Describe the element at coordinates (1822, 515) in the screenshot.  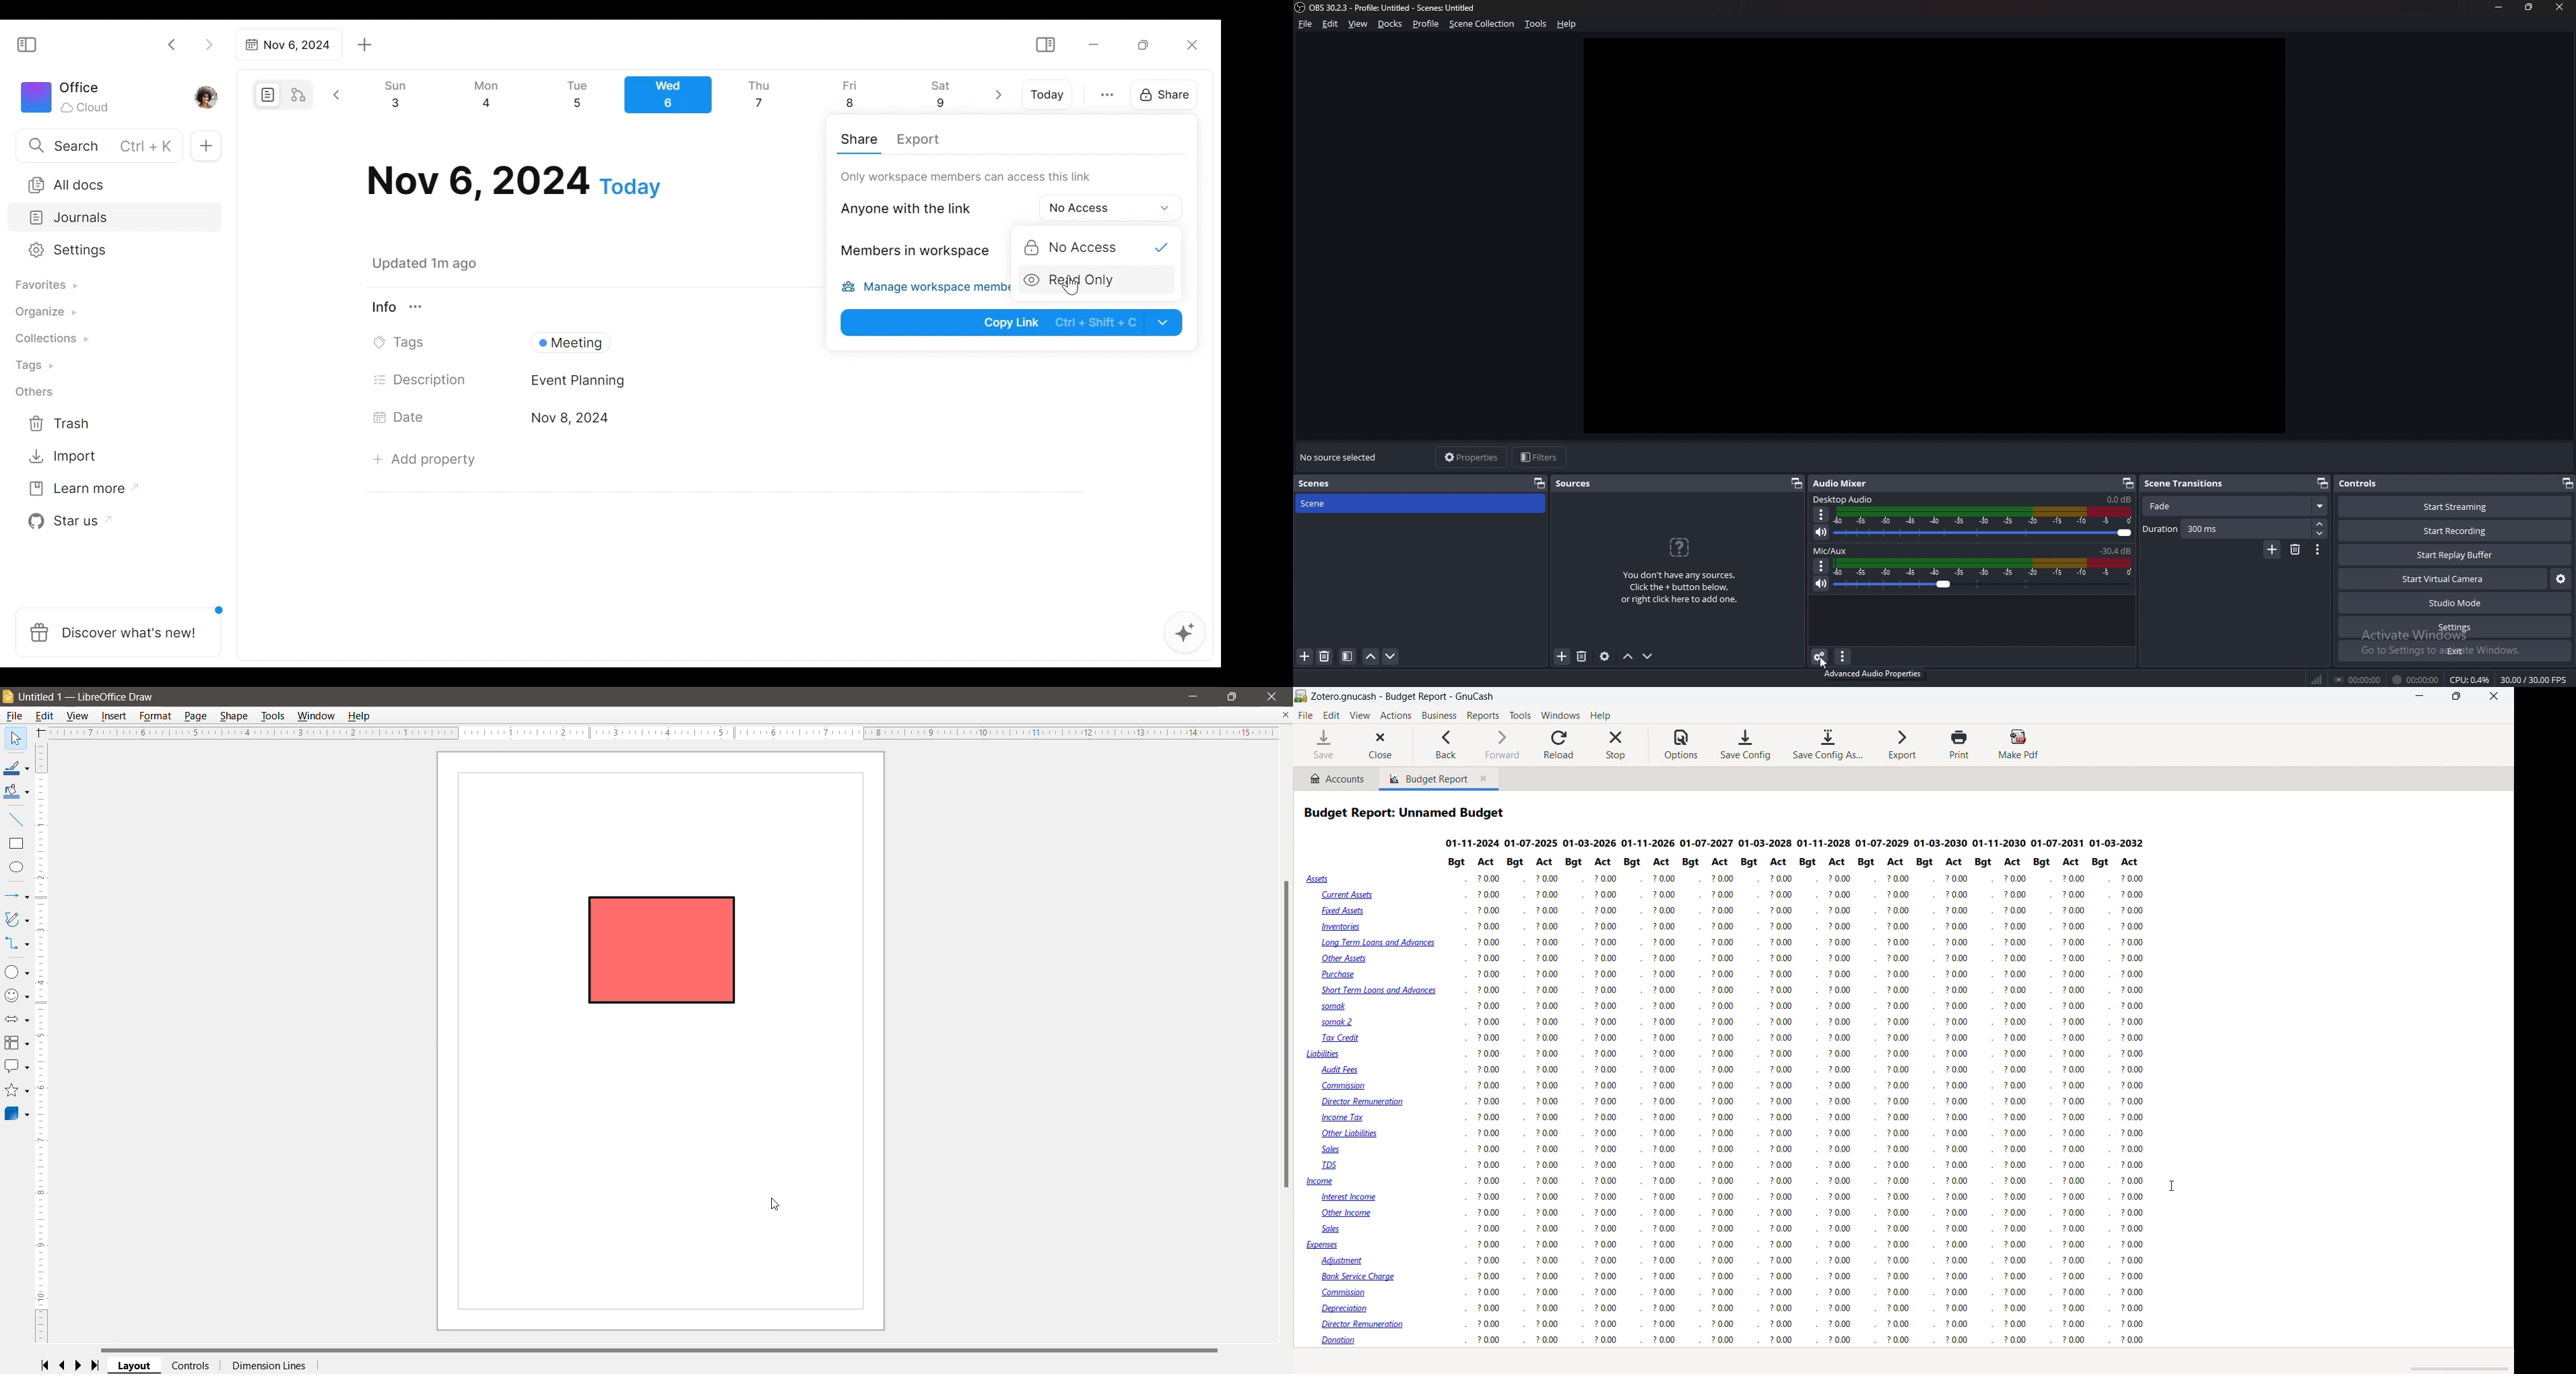
I see `options` at that location.